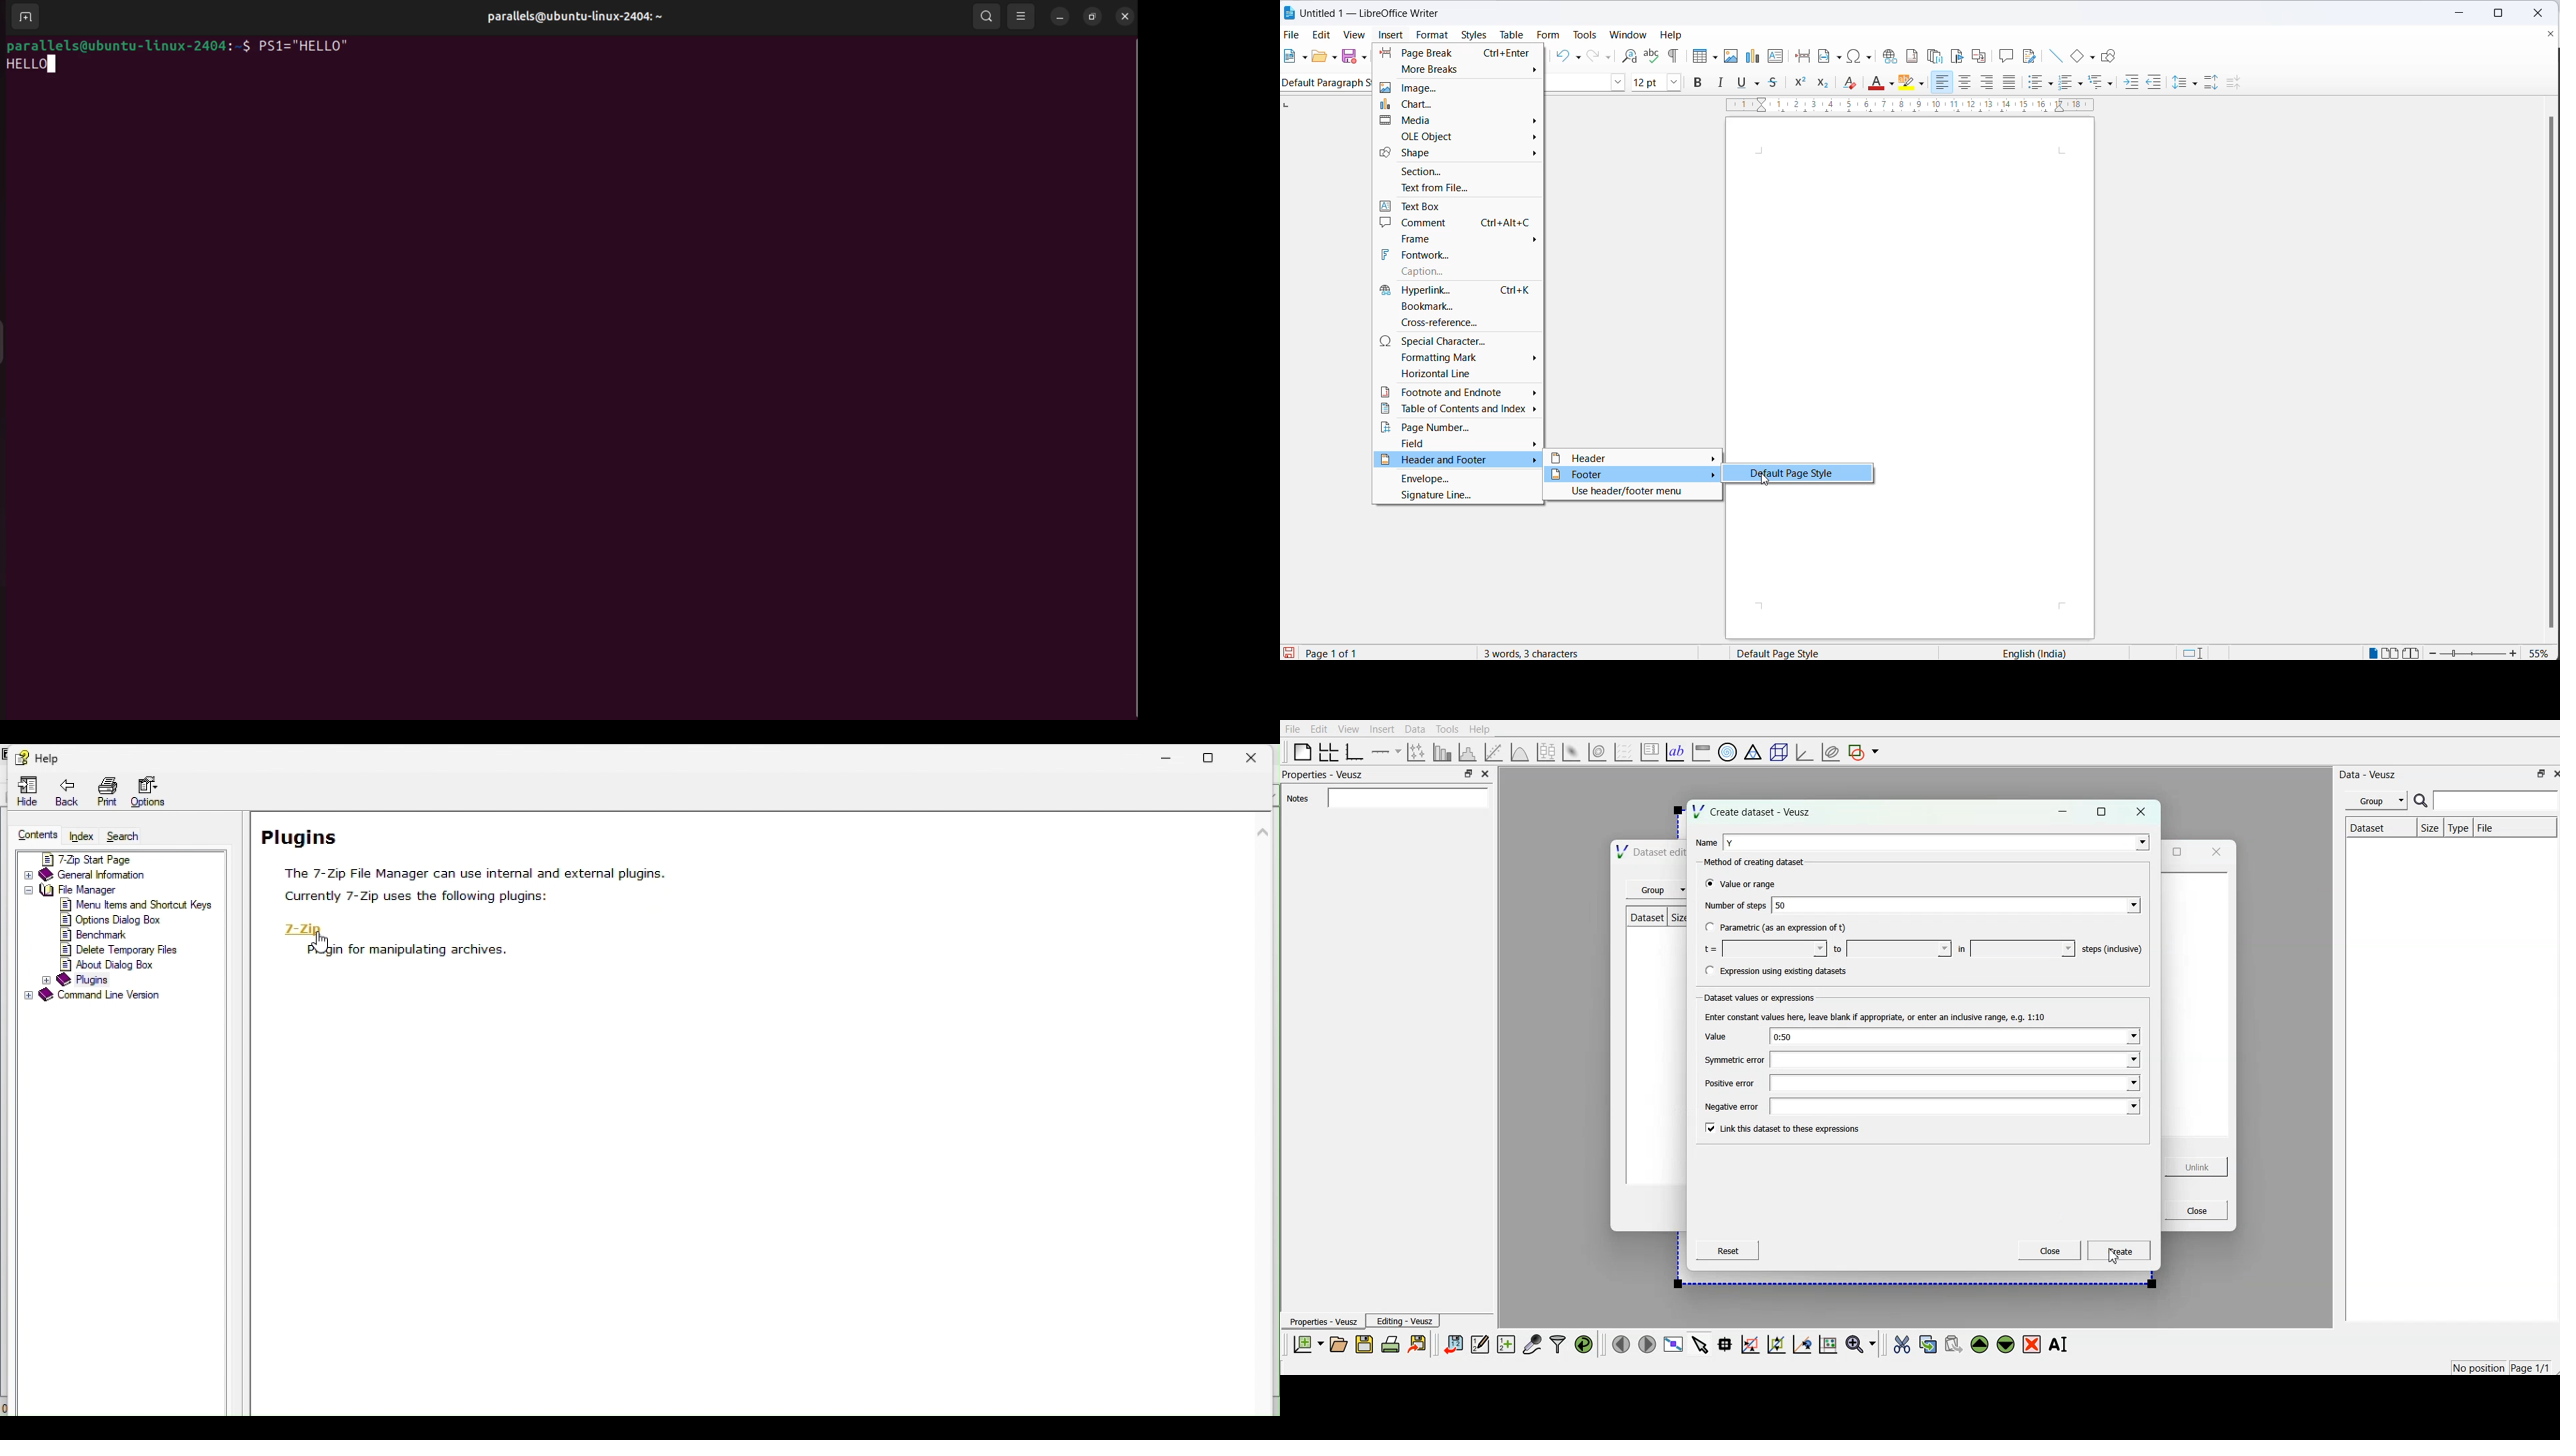 The width and height of the screenshot is (2576, 1456). Describe the element at coordinates (1937, 842) in the screenshot. I see `Y` at that location.